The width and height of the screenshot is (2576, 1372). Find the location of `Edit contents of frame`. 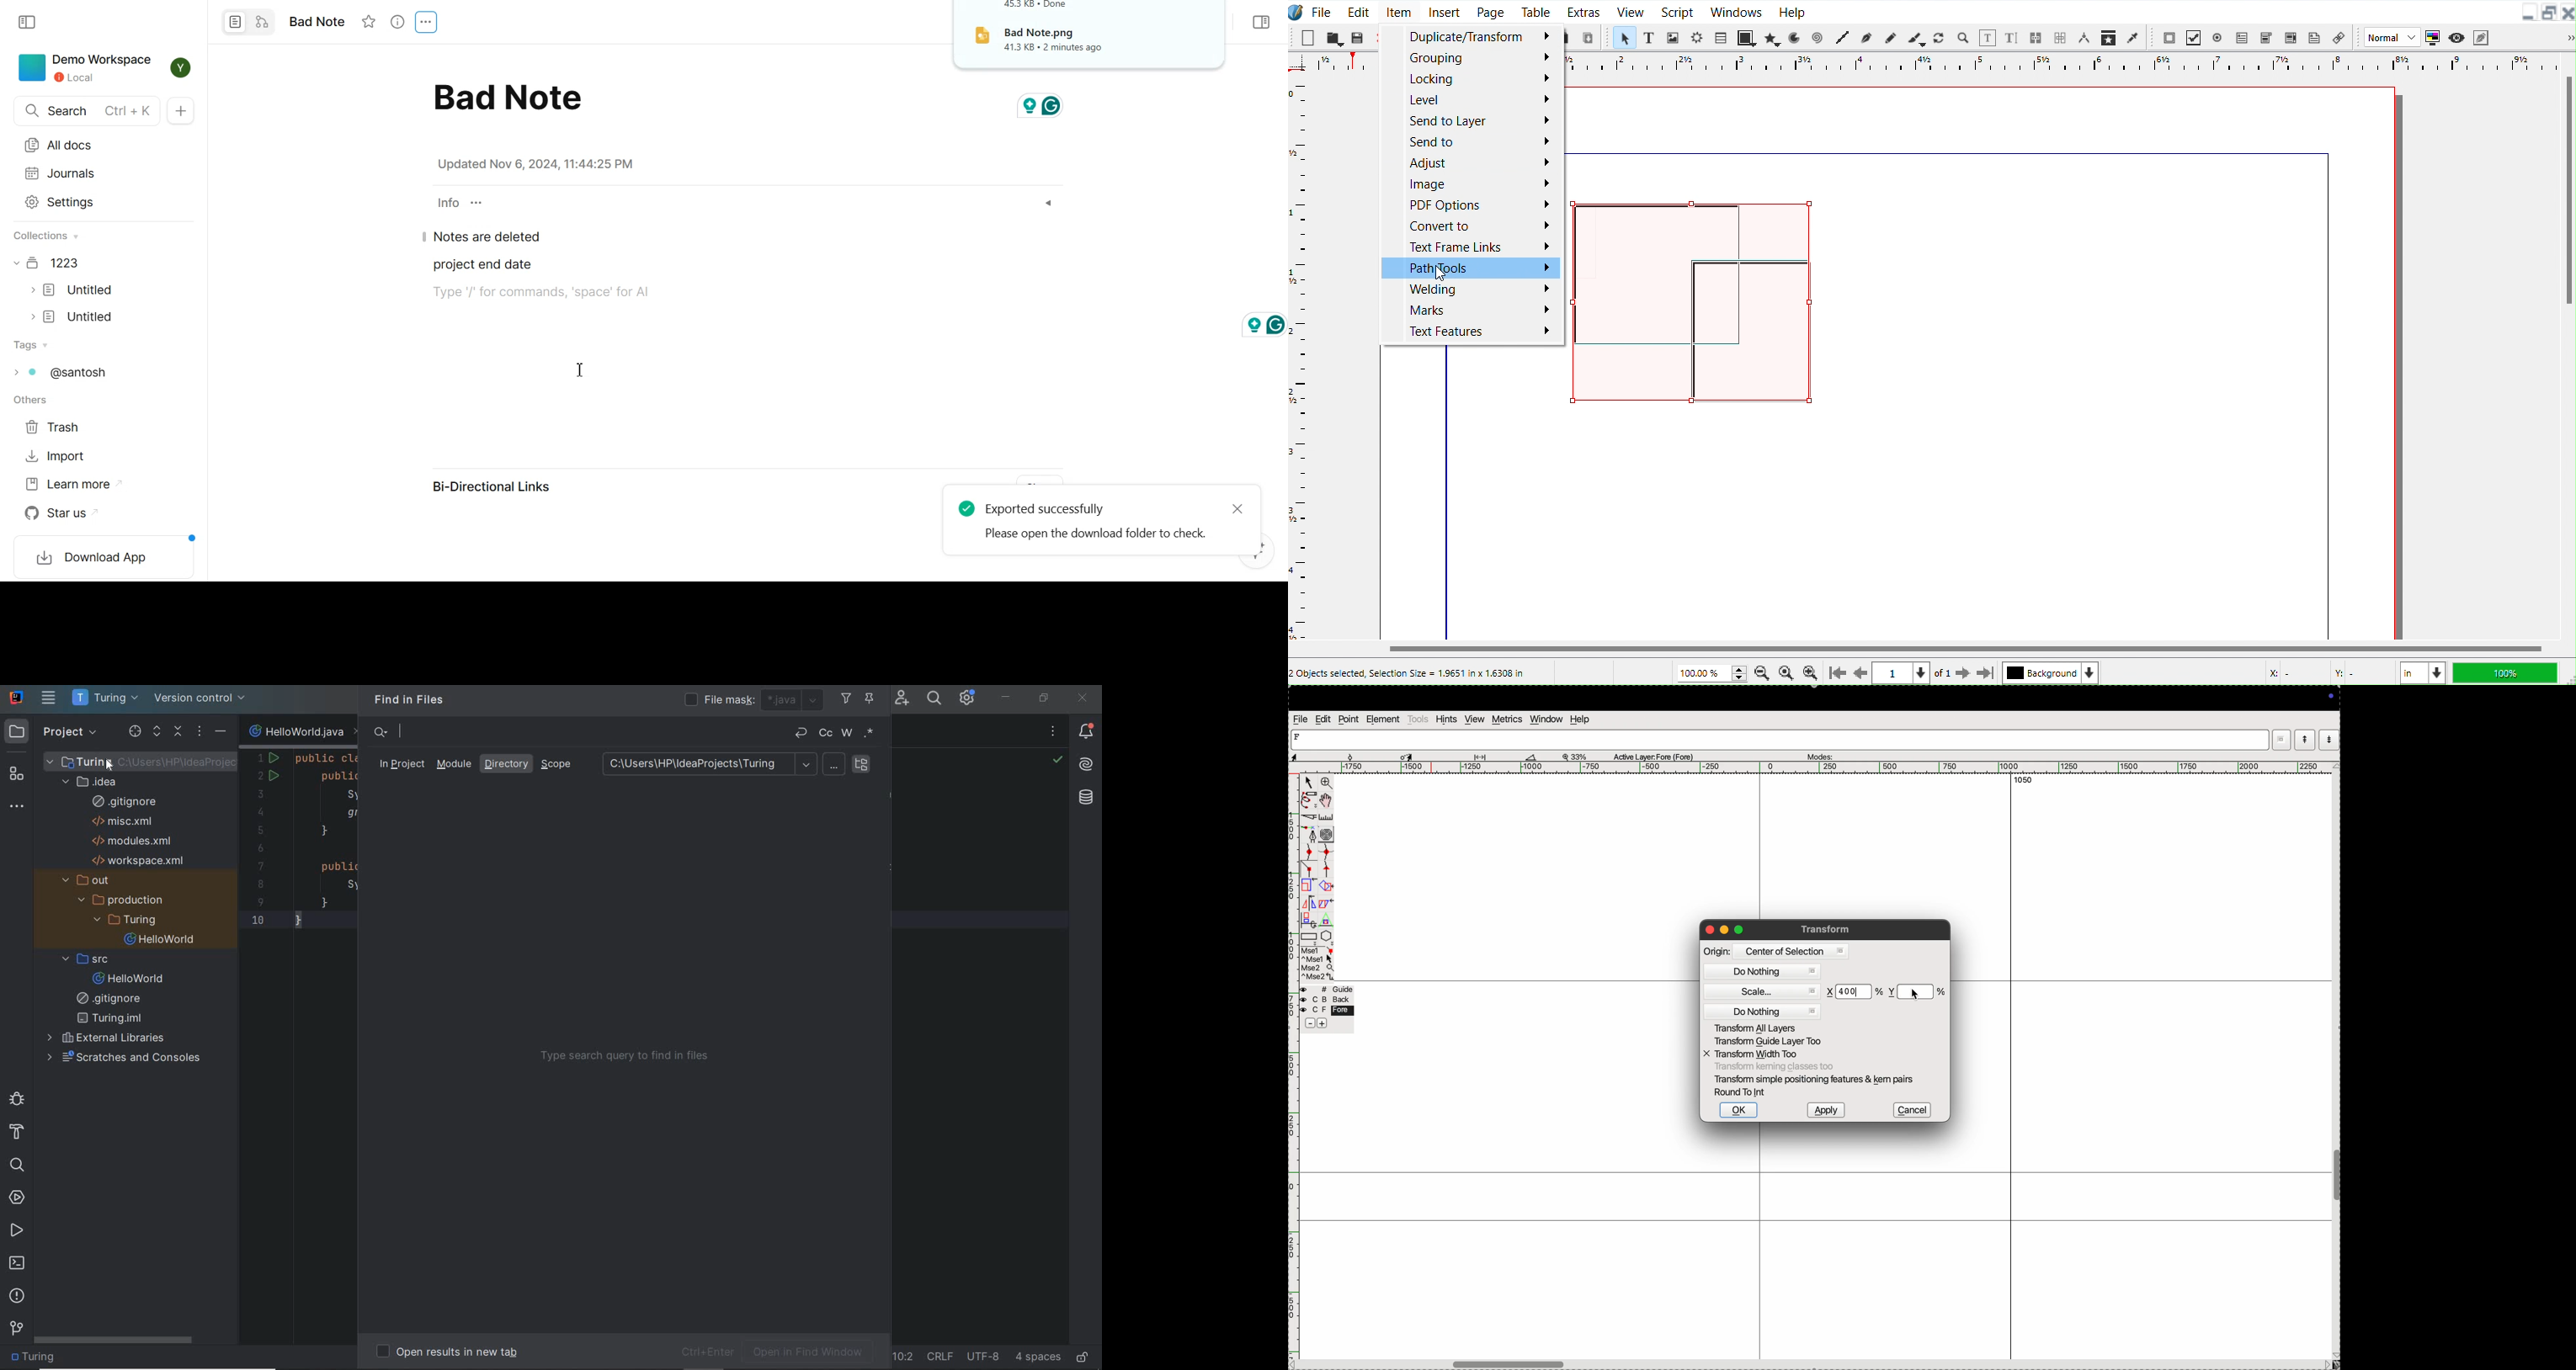

Edit contents of frame is located at coordinates (1988, 38).